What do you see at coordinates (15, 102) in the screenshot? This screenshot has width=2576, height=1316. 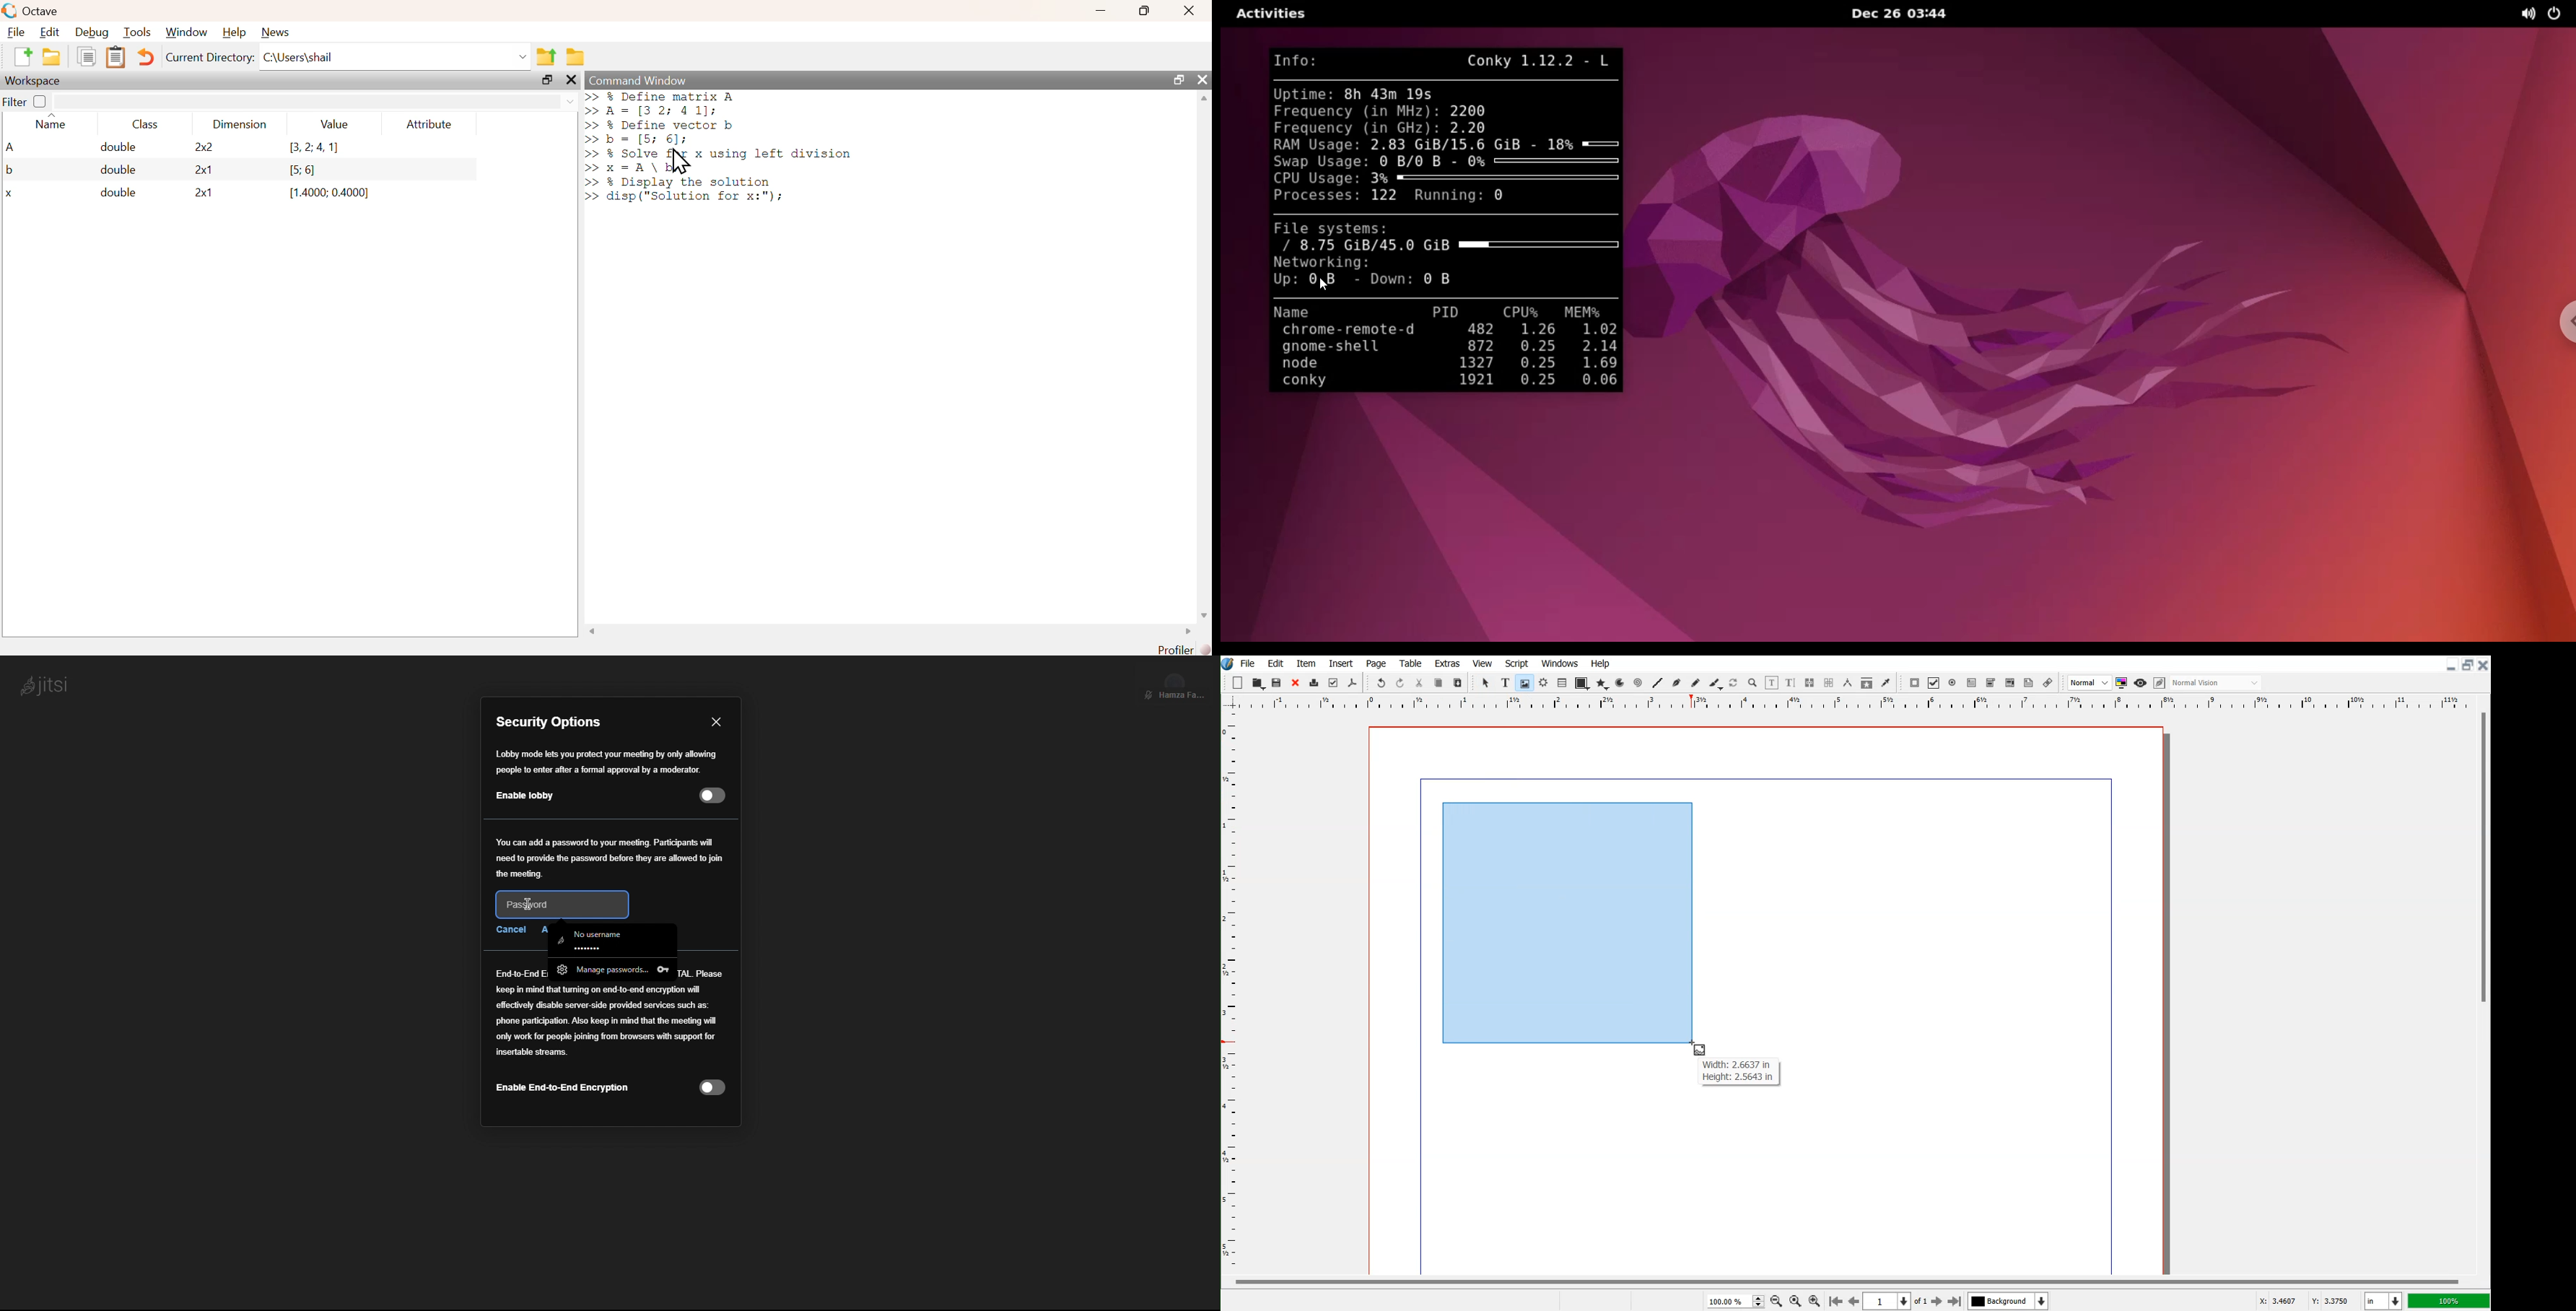 I see `filter` at bounding box center [15, 102].